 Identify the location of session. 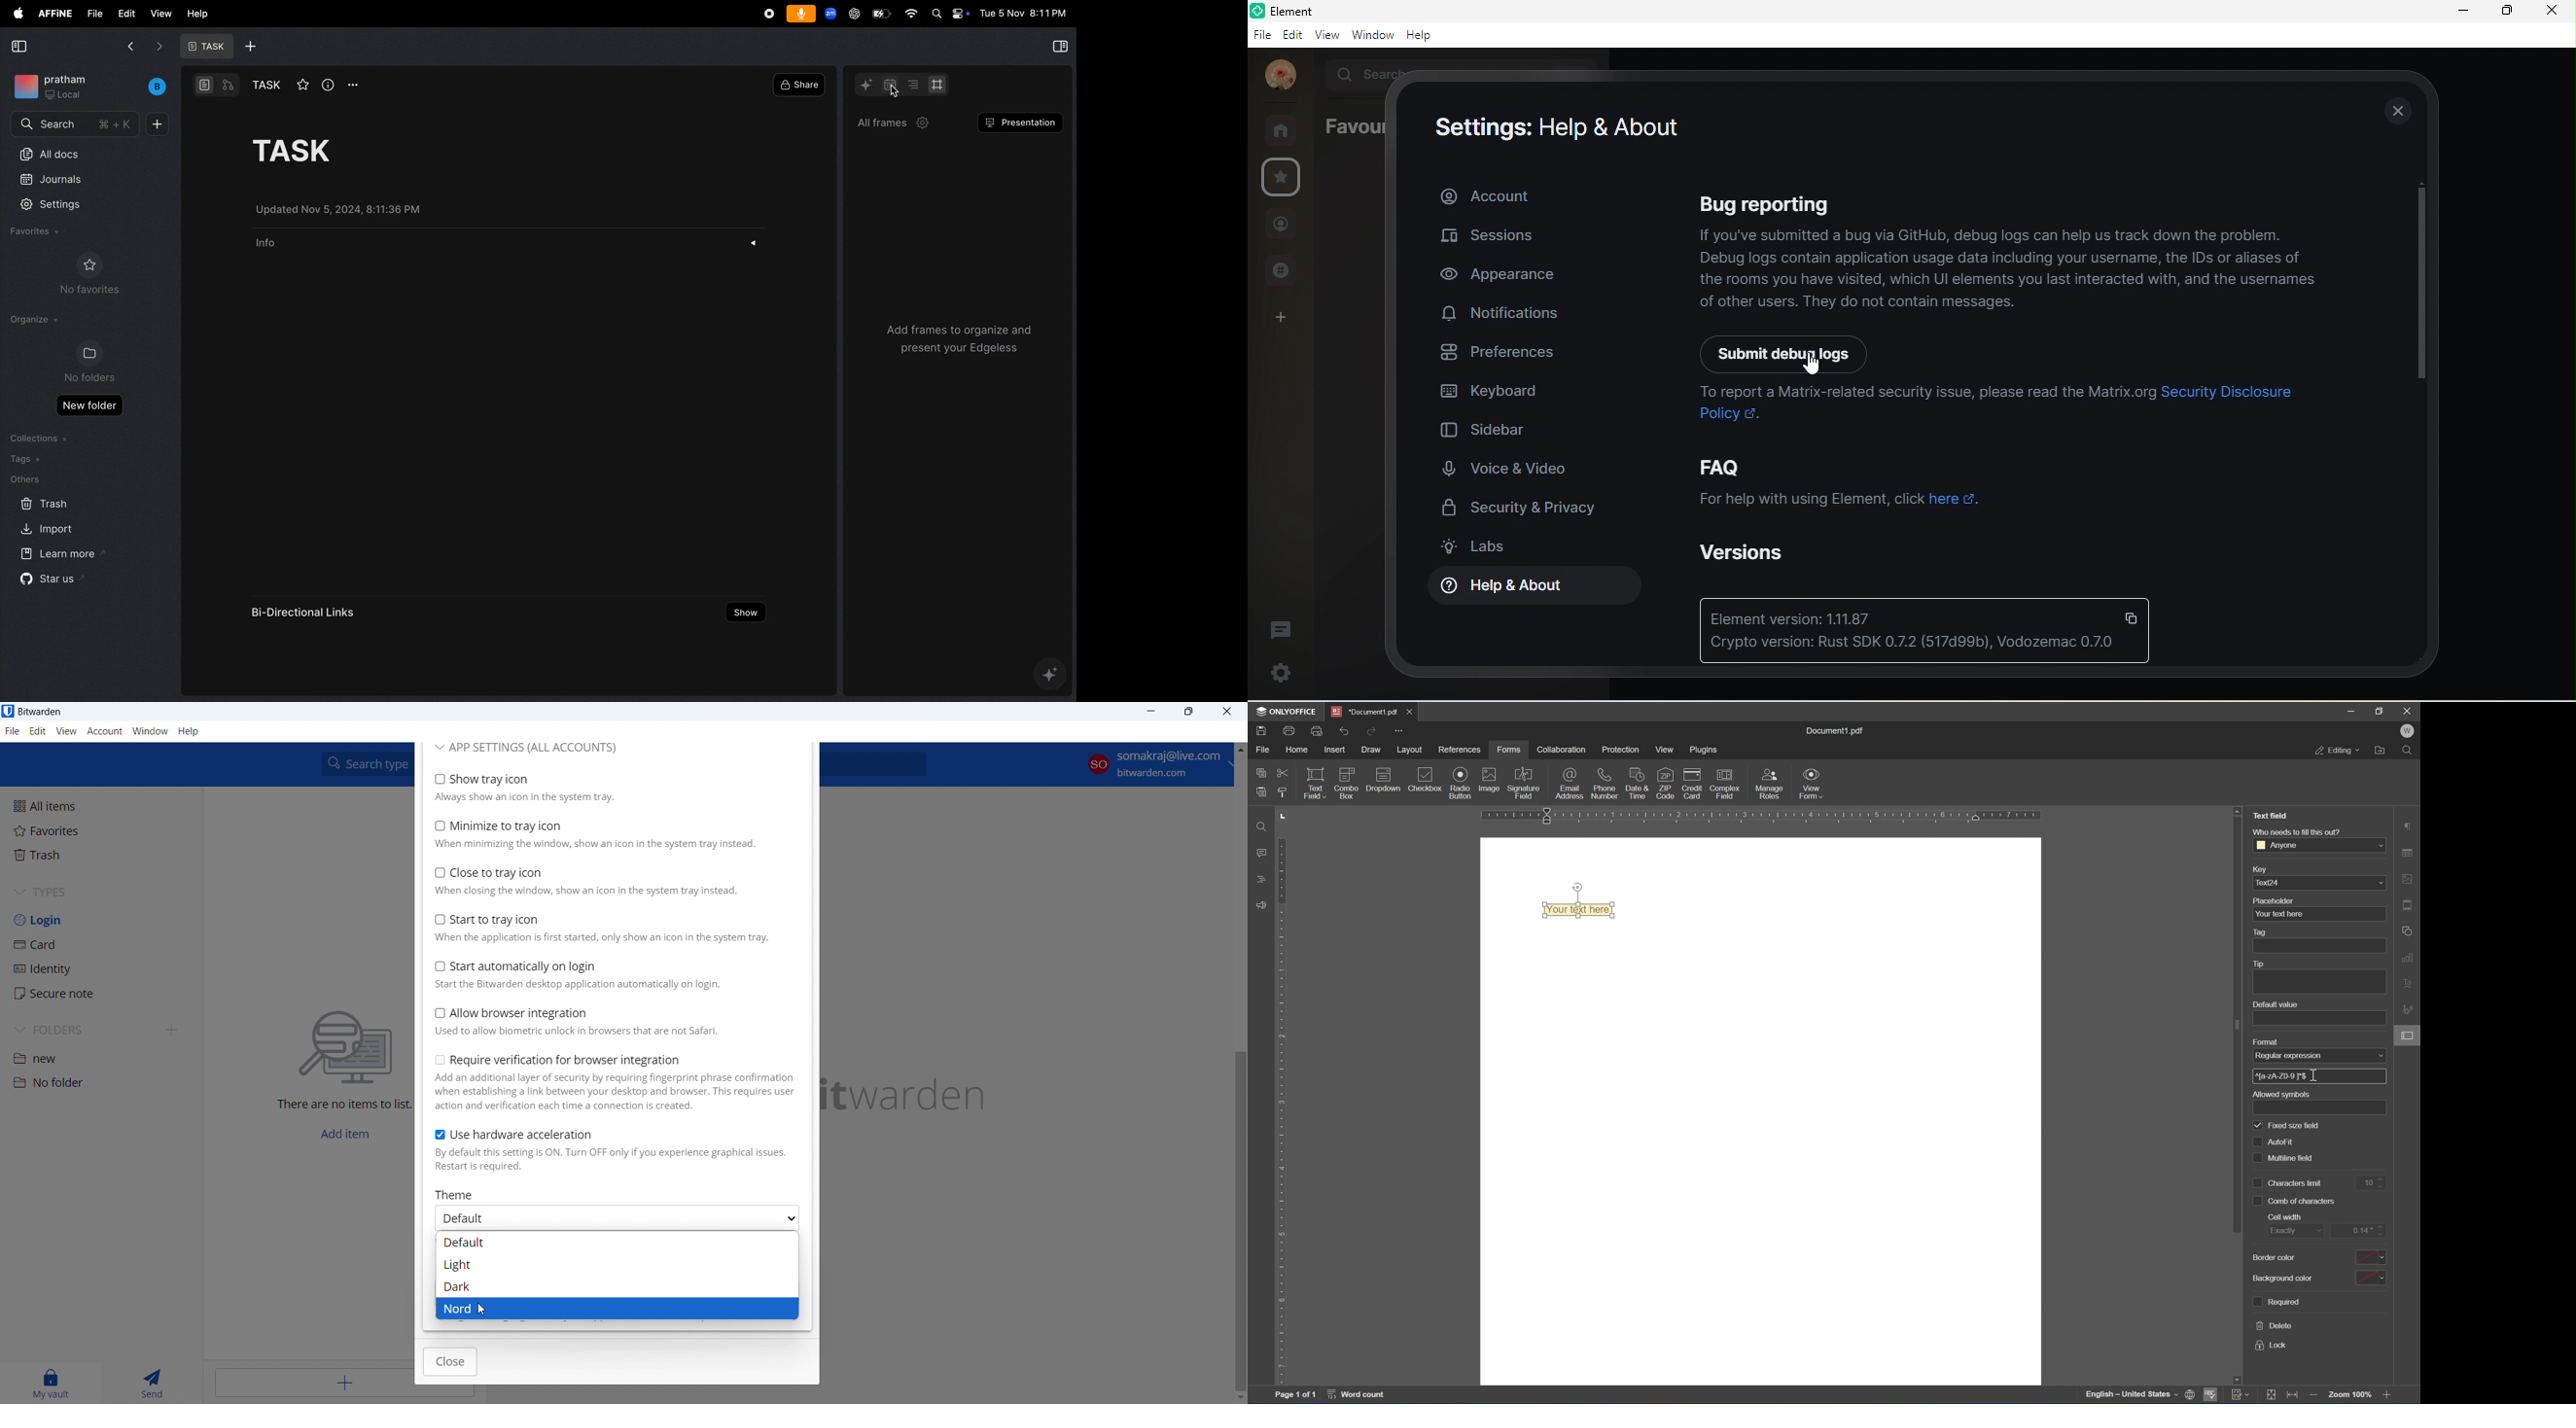
(1490, 236).